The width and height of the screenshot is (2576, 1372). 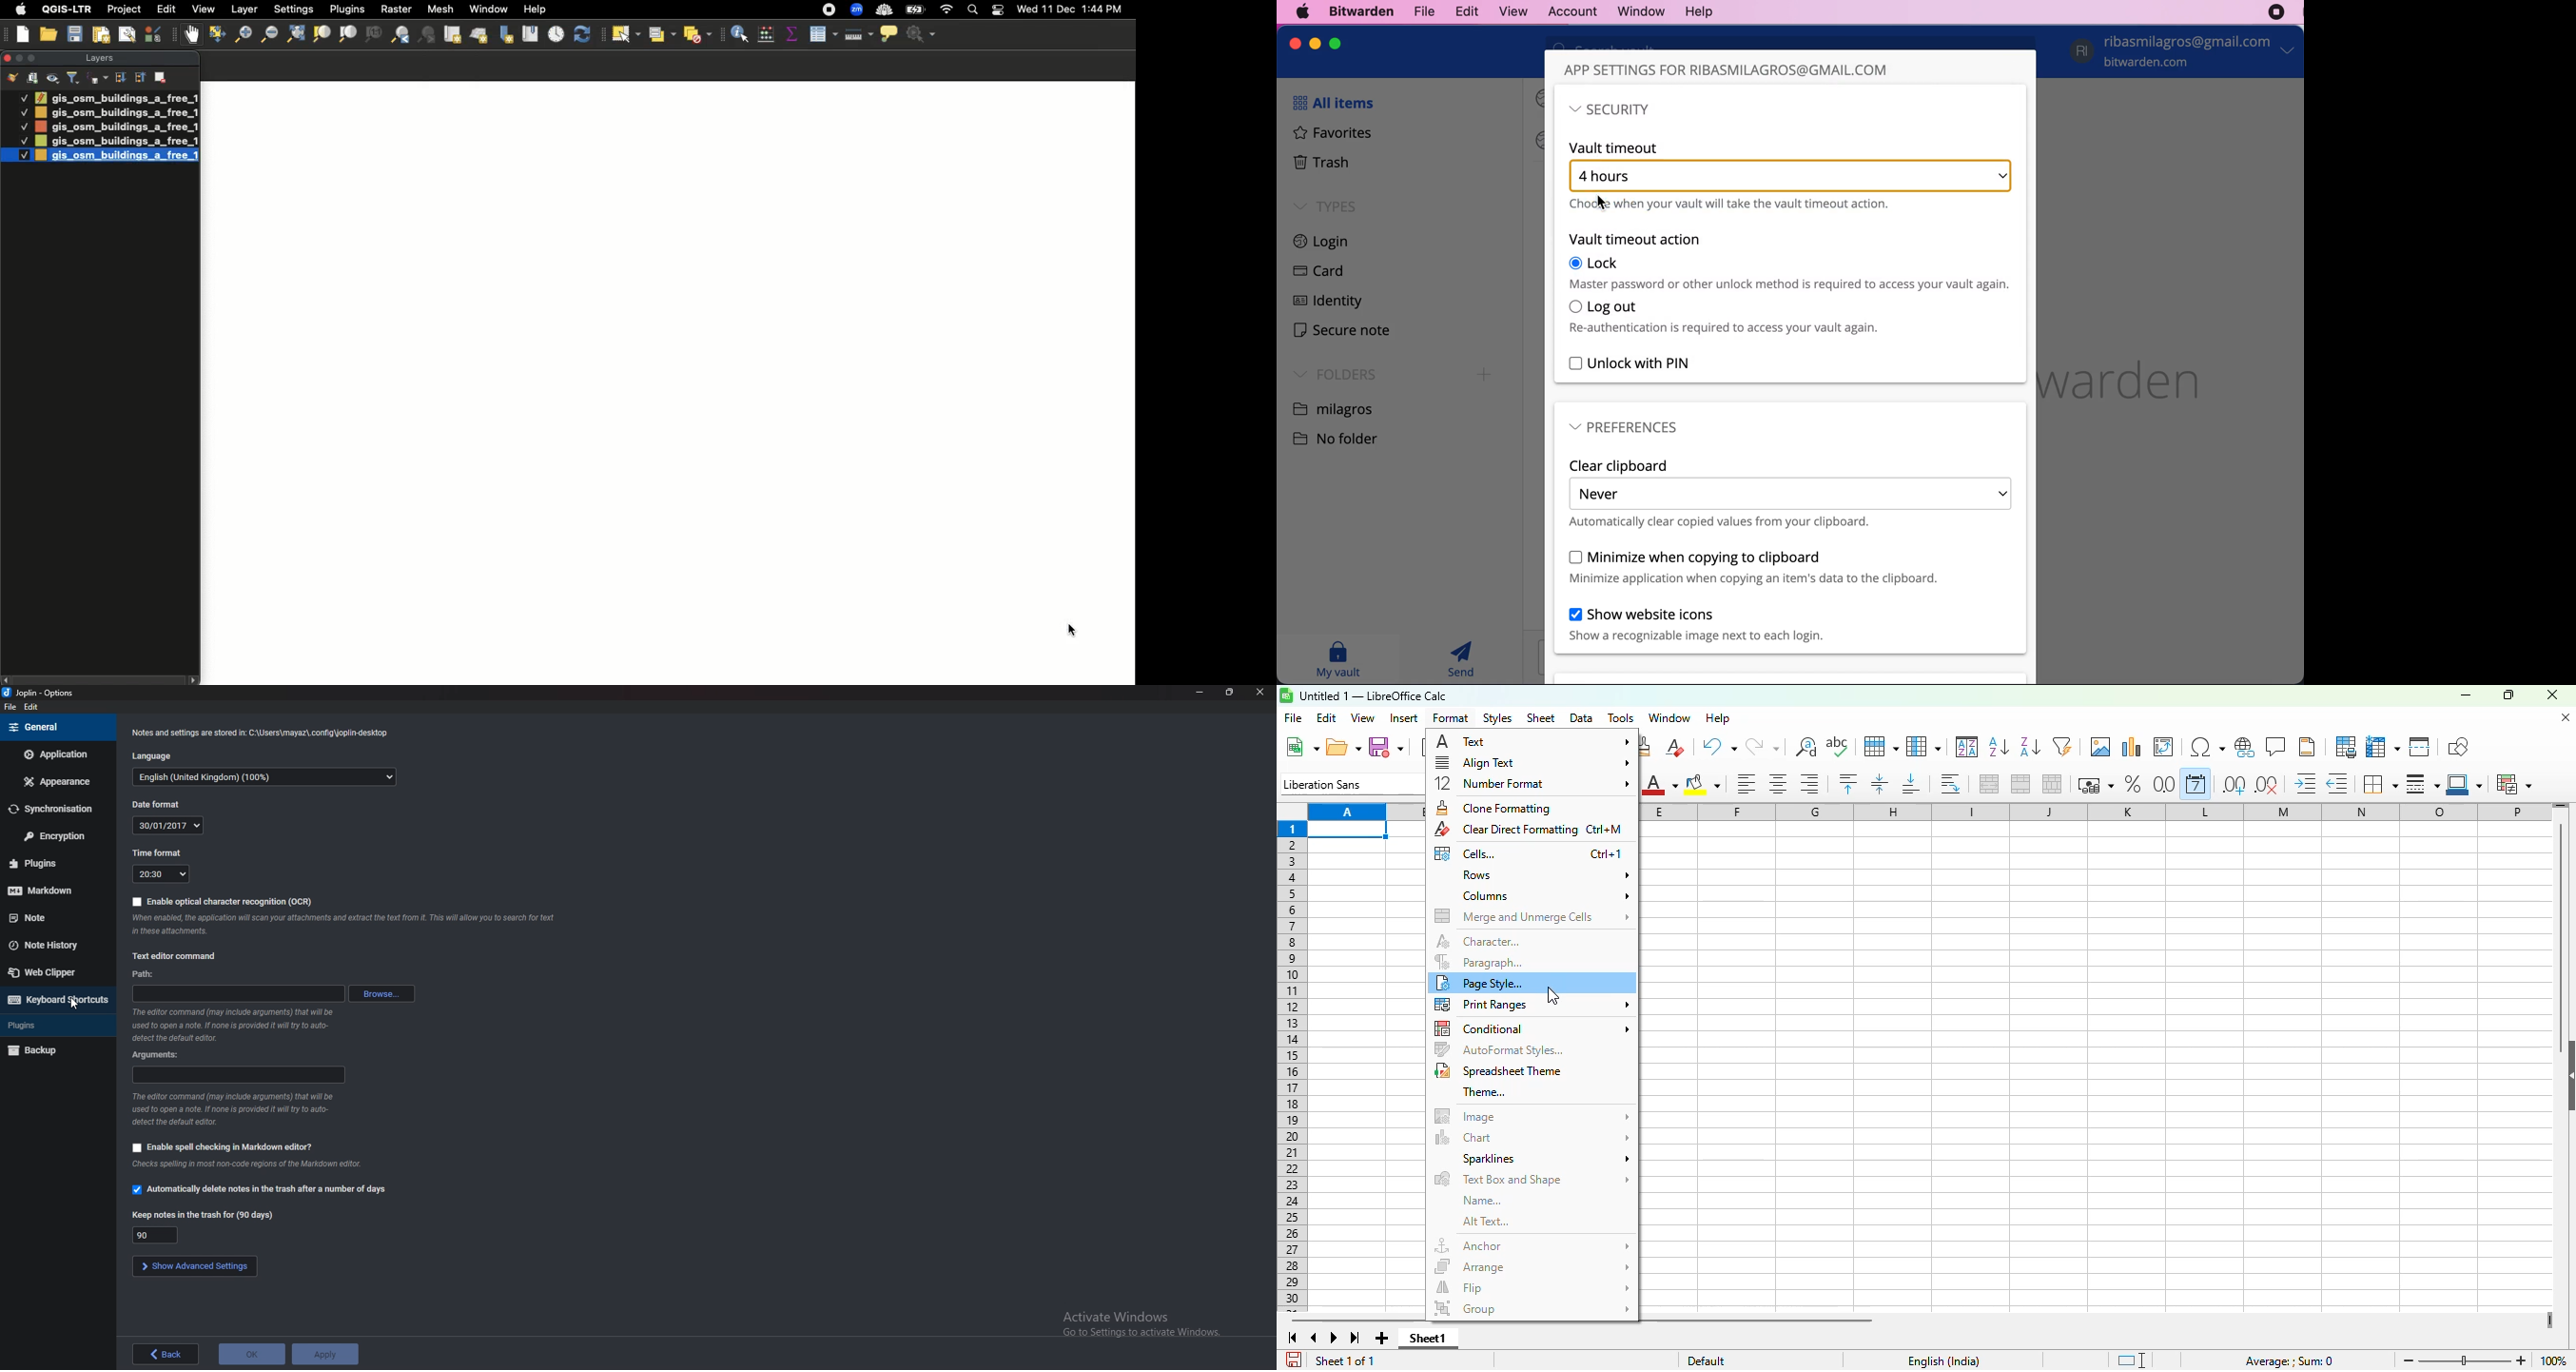 I want to click on path, so click(x=148, y=974).